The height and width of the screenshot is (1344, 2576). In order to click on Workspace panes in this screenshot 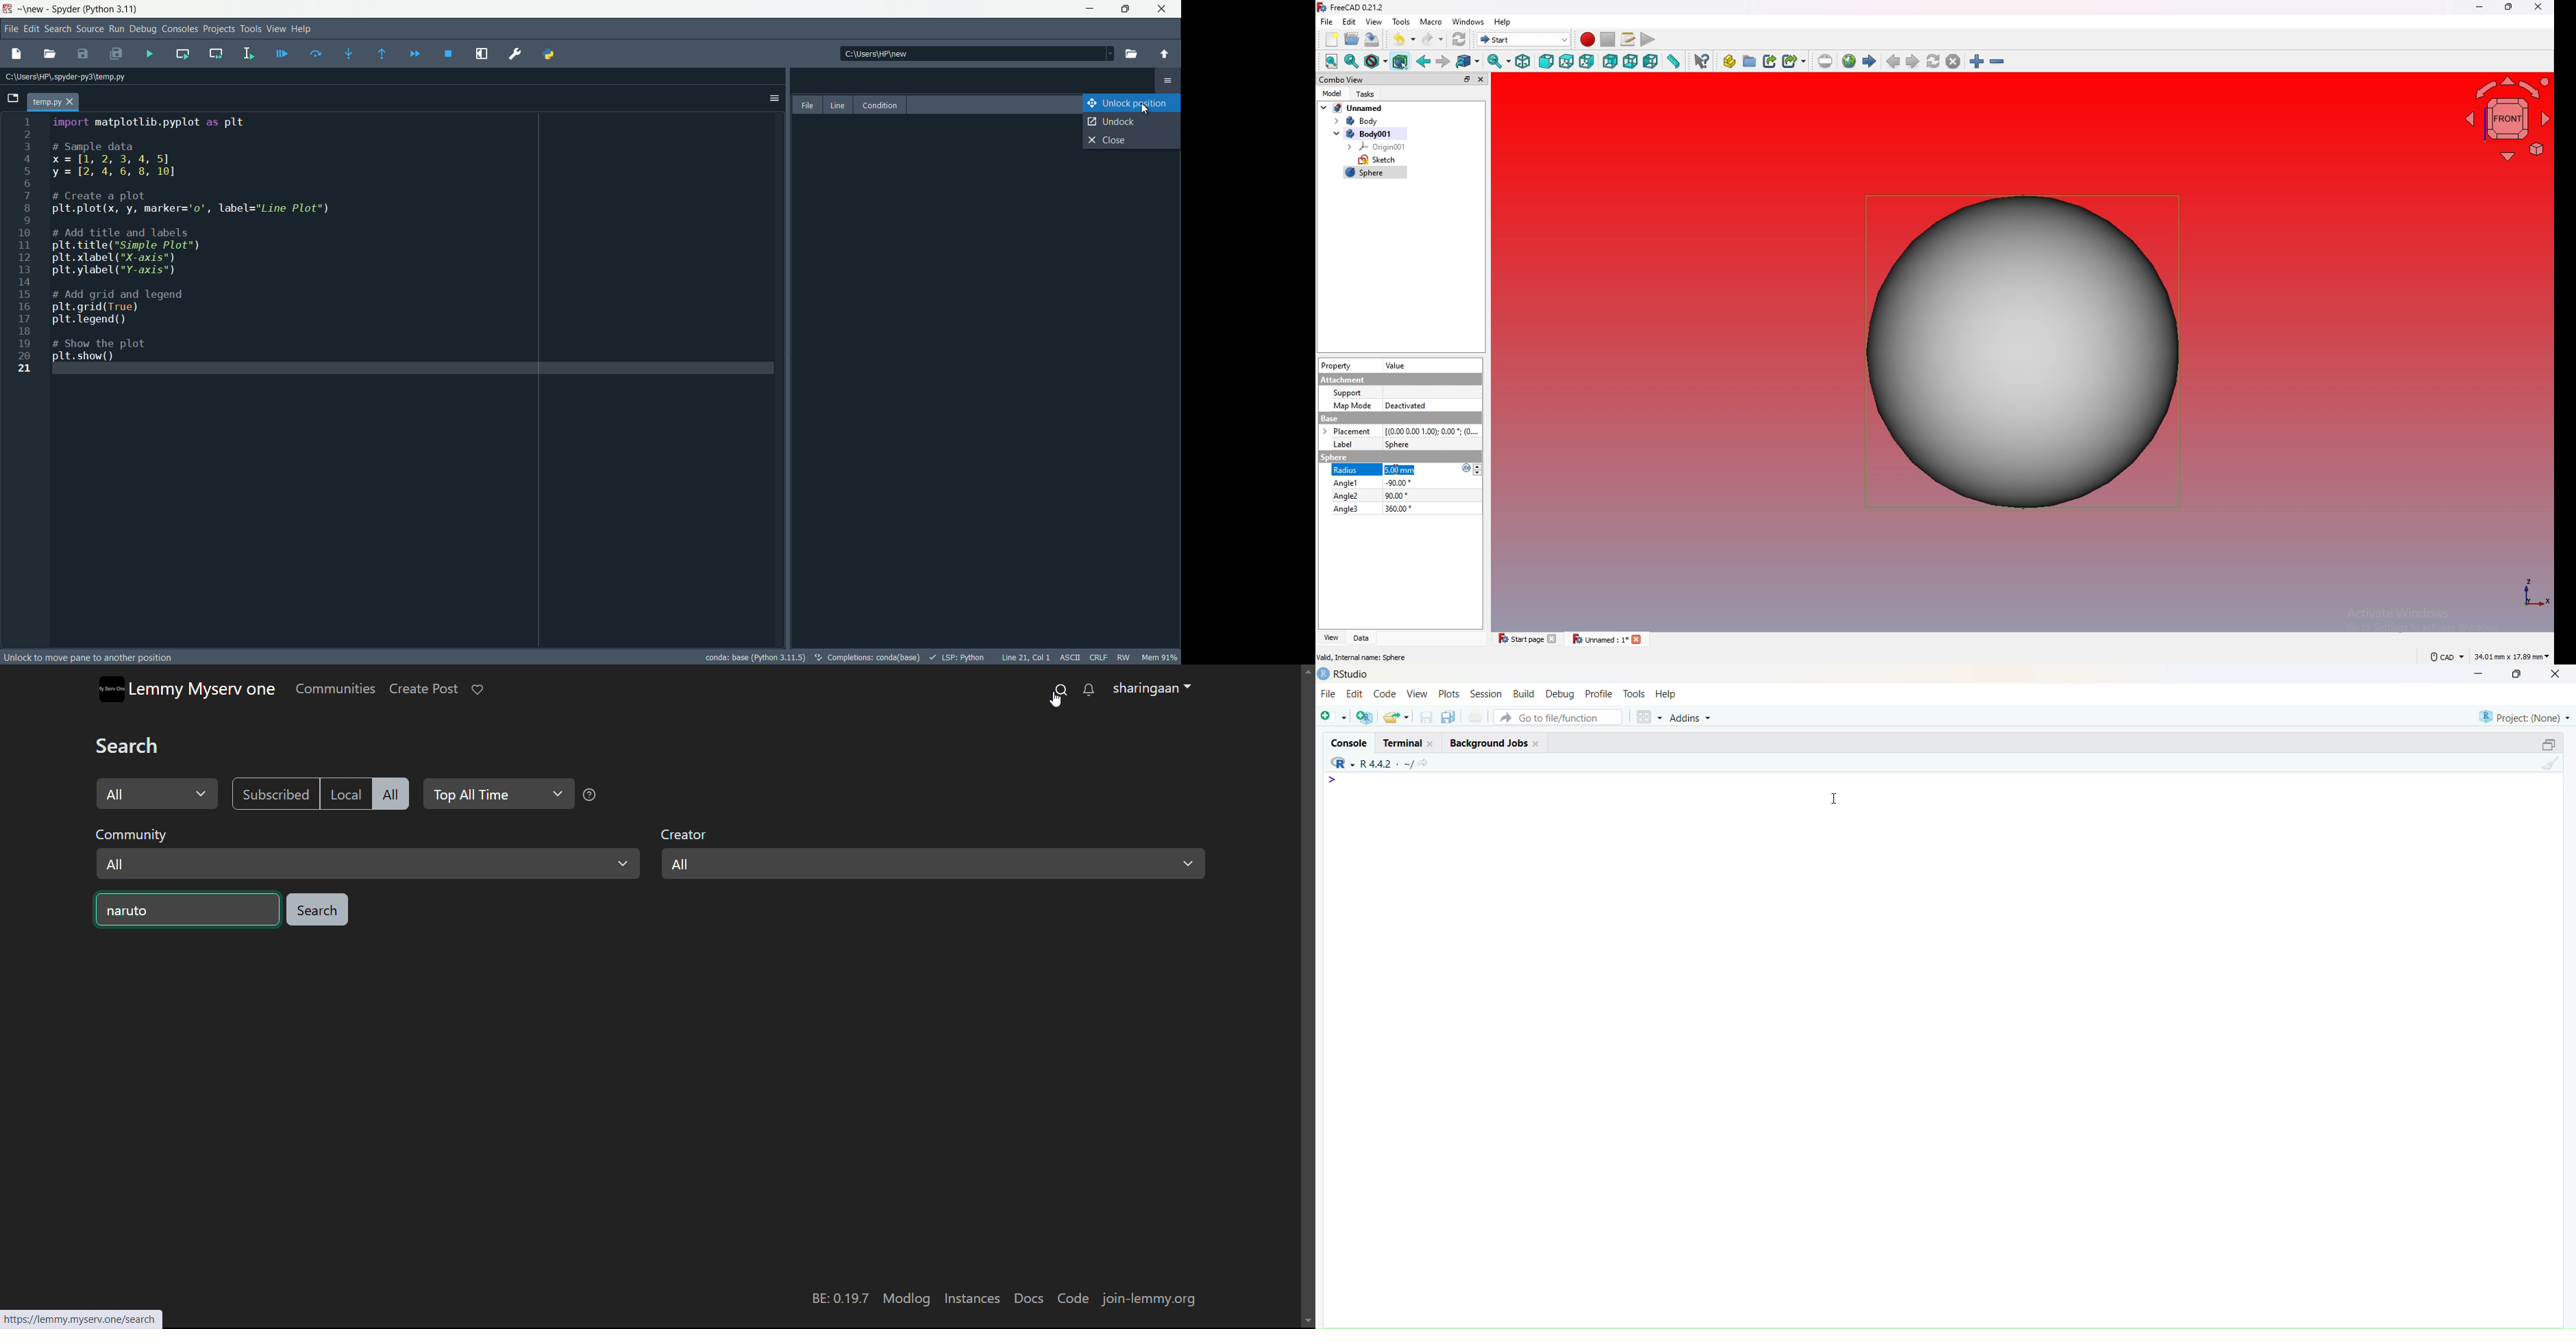, I will do `click(1647, 716)`.